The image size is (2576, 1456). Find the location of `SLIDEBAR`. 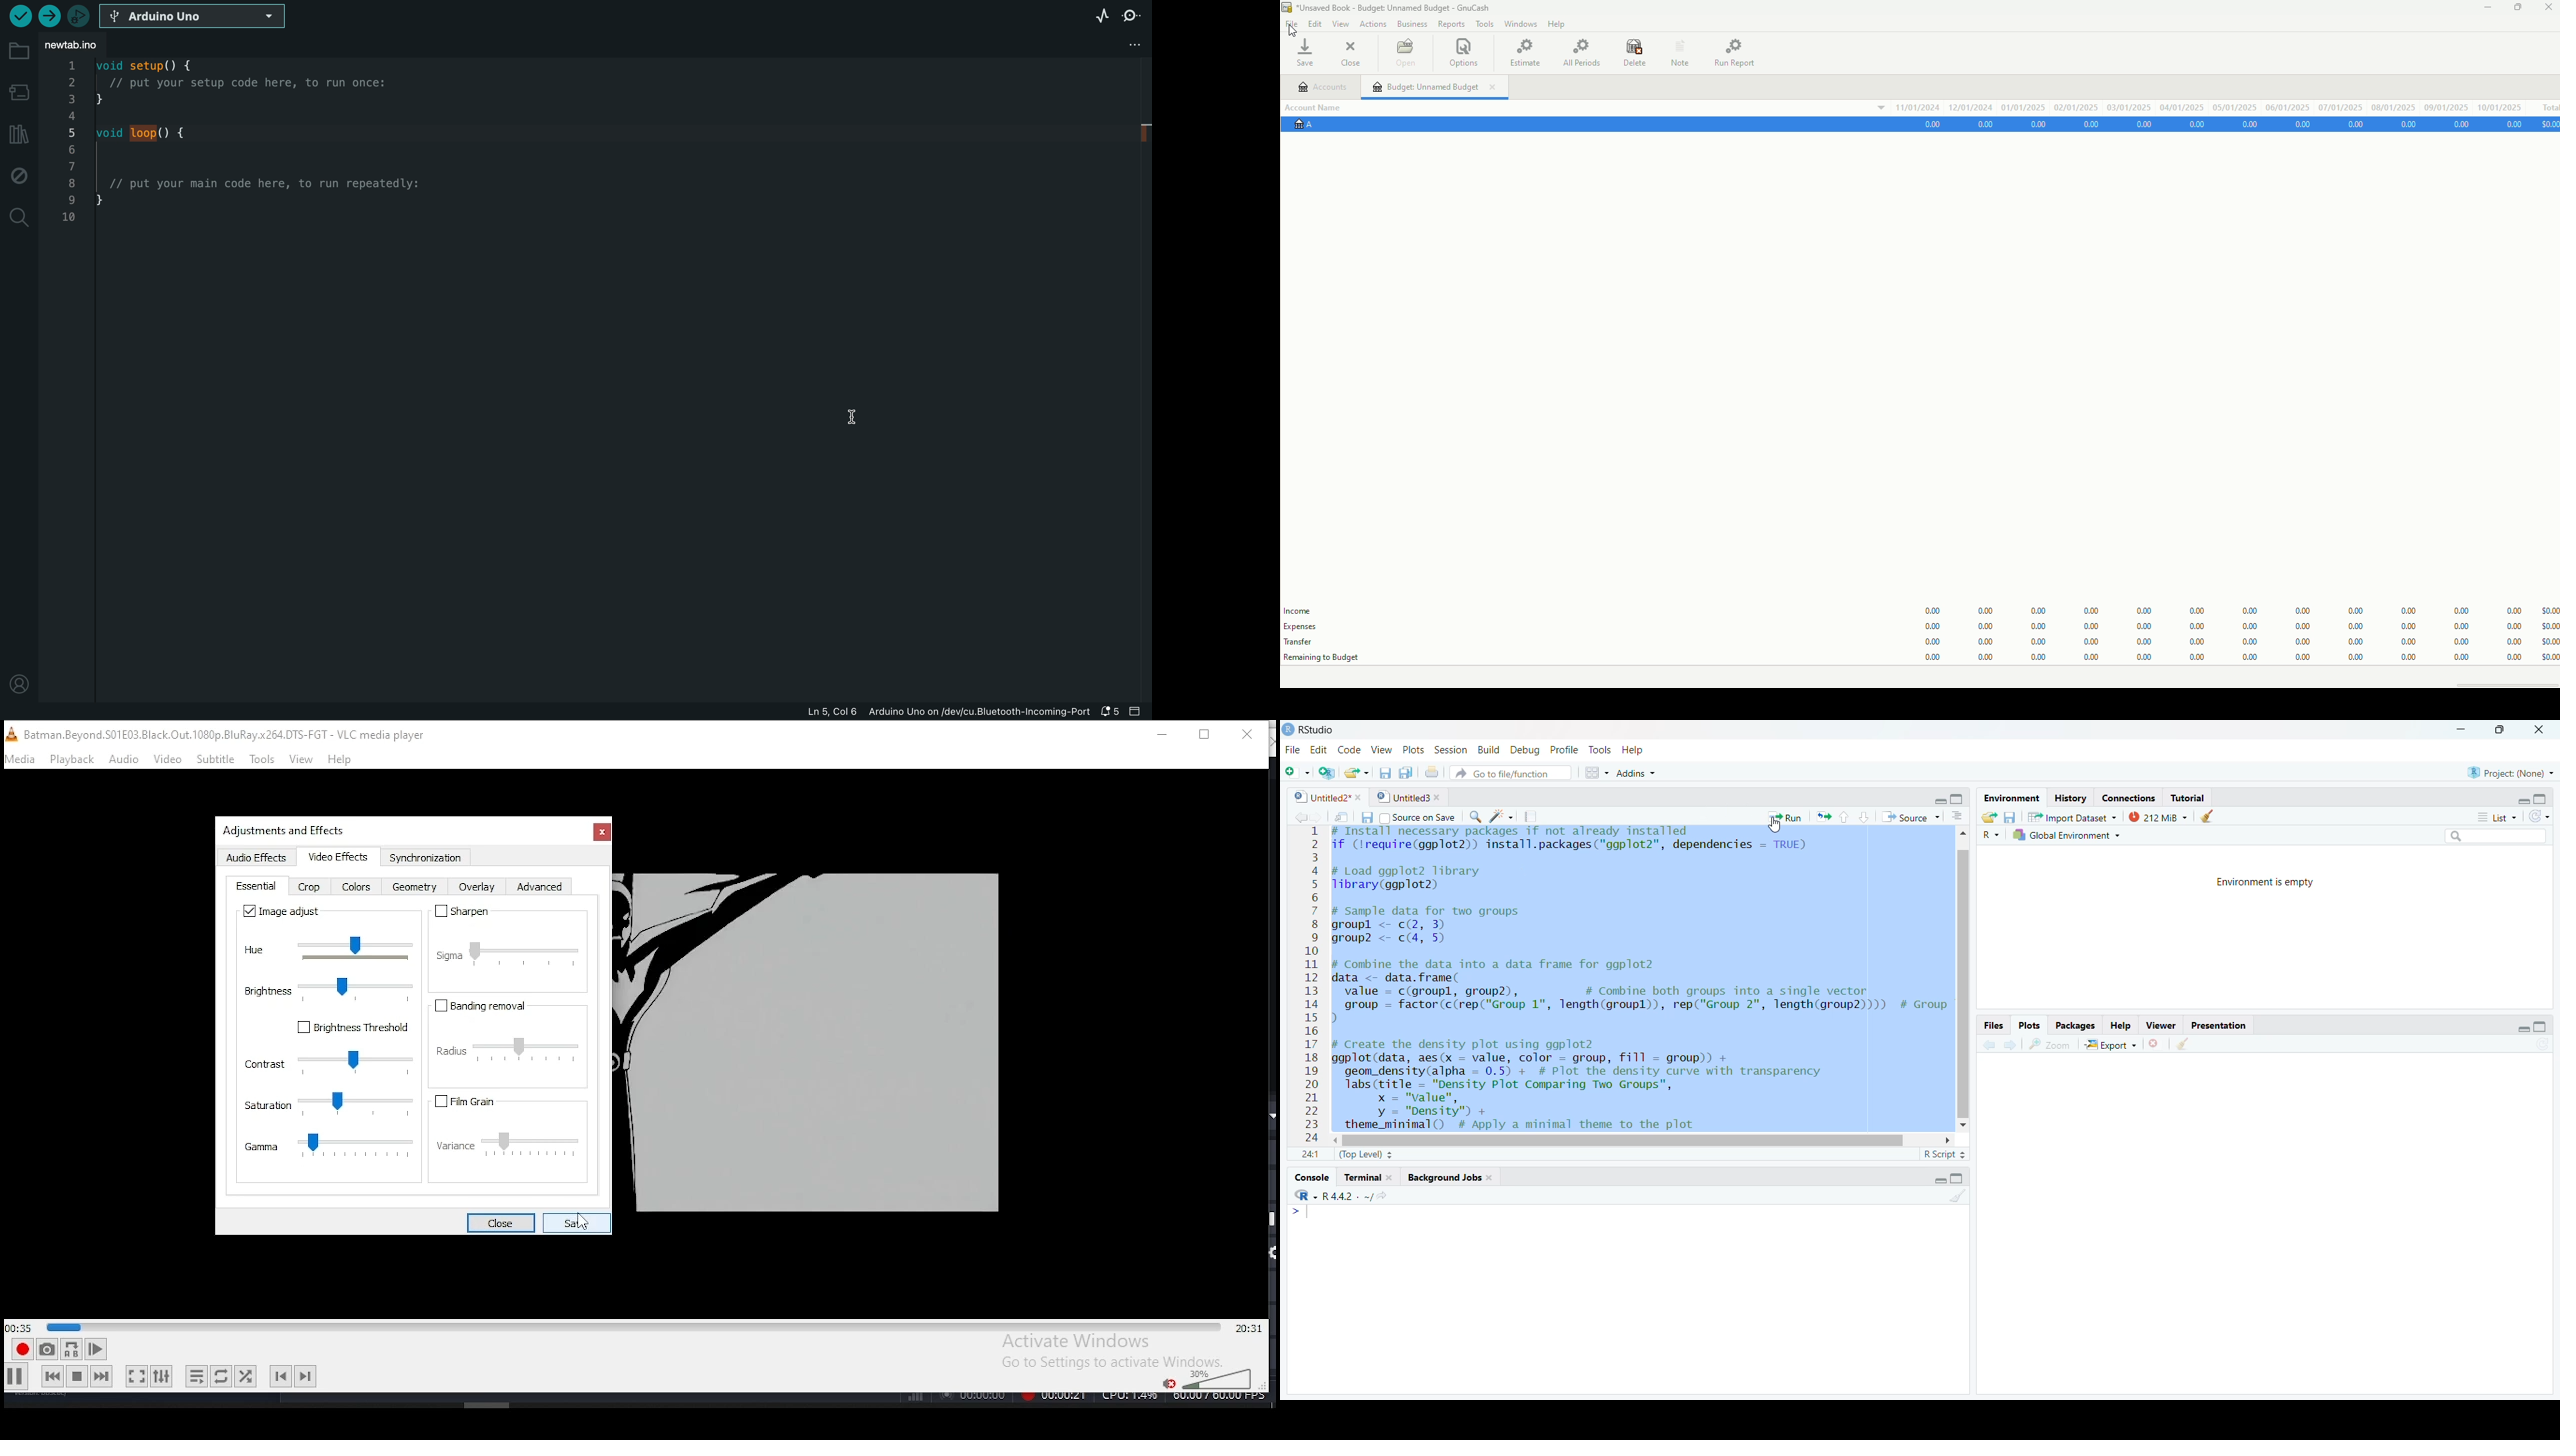

SLIDEBAR is located at coordinates (1611, 1141).